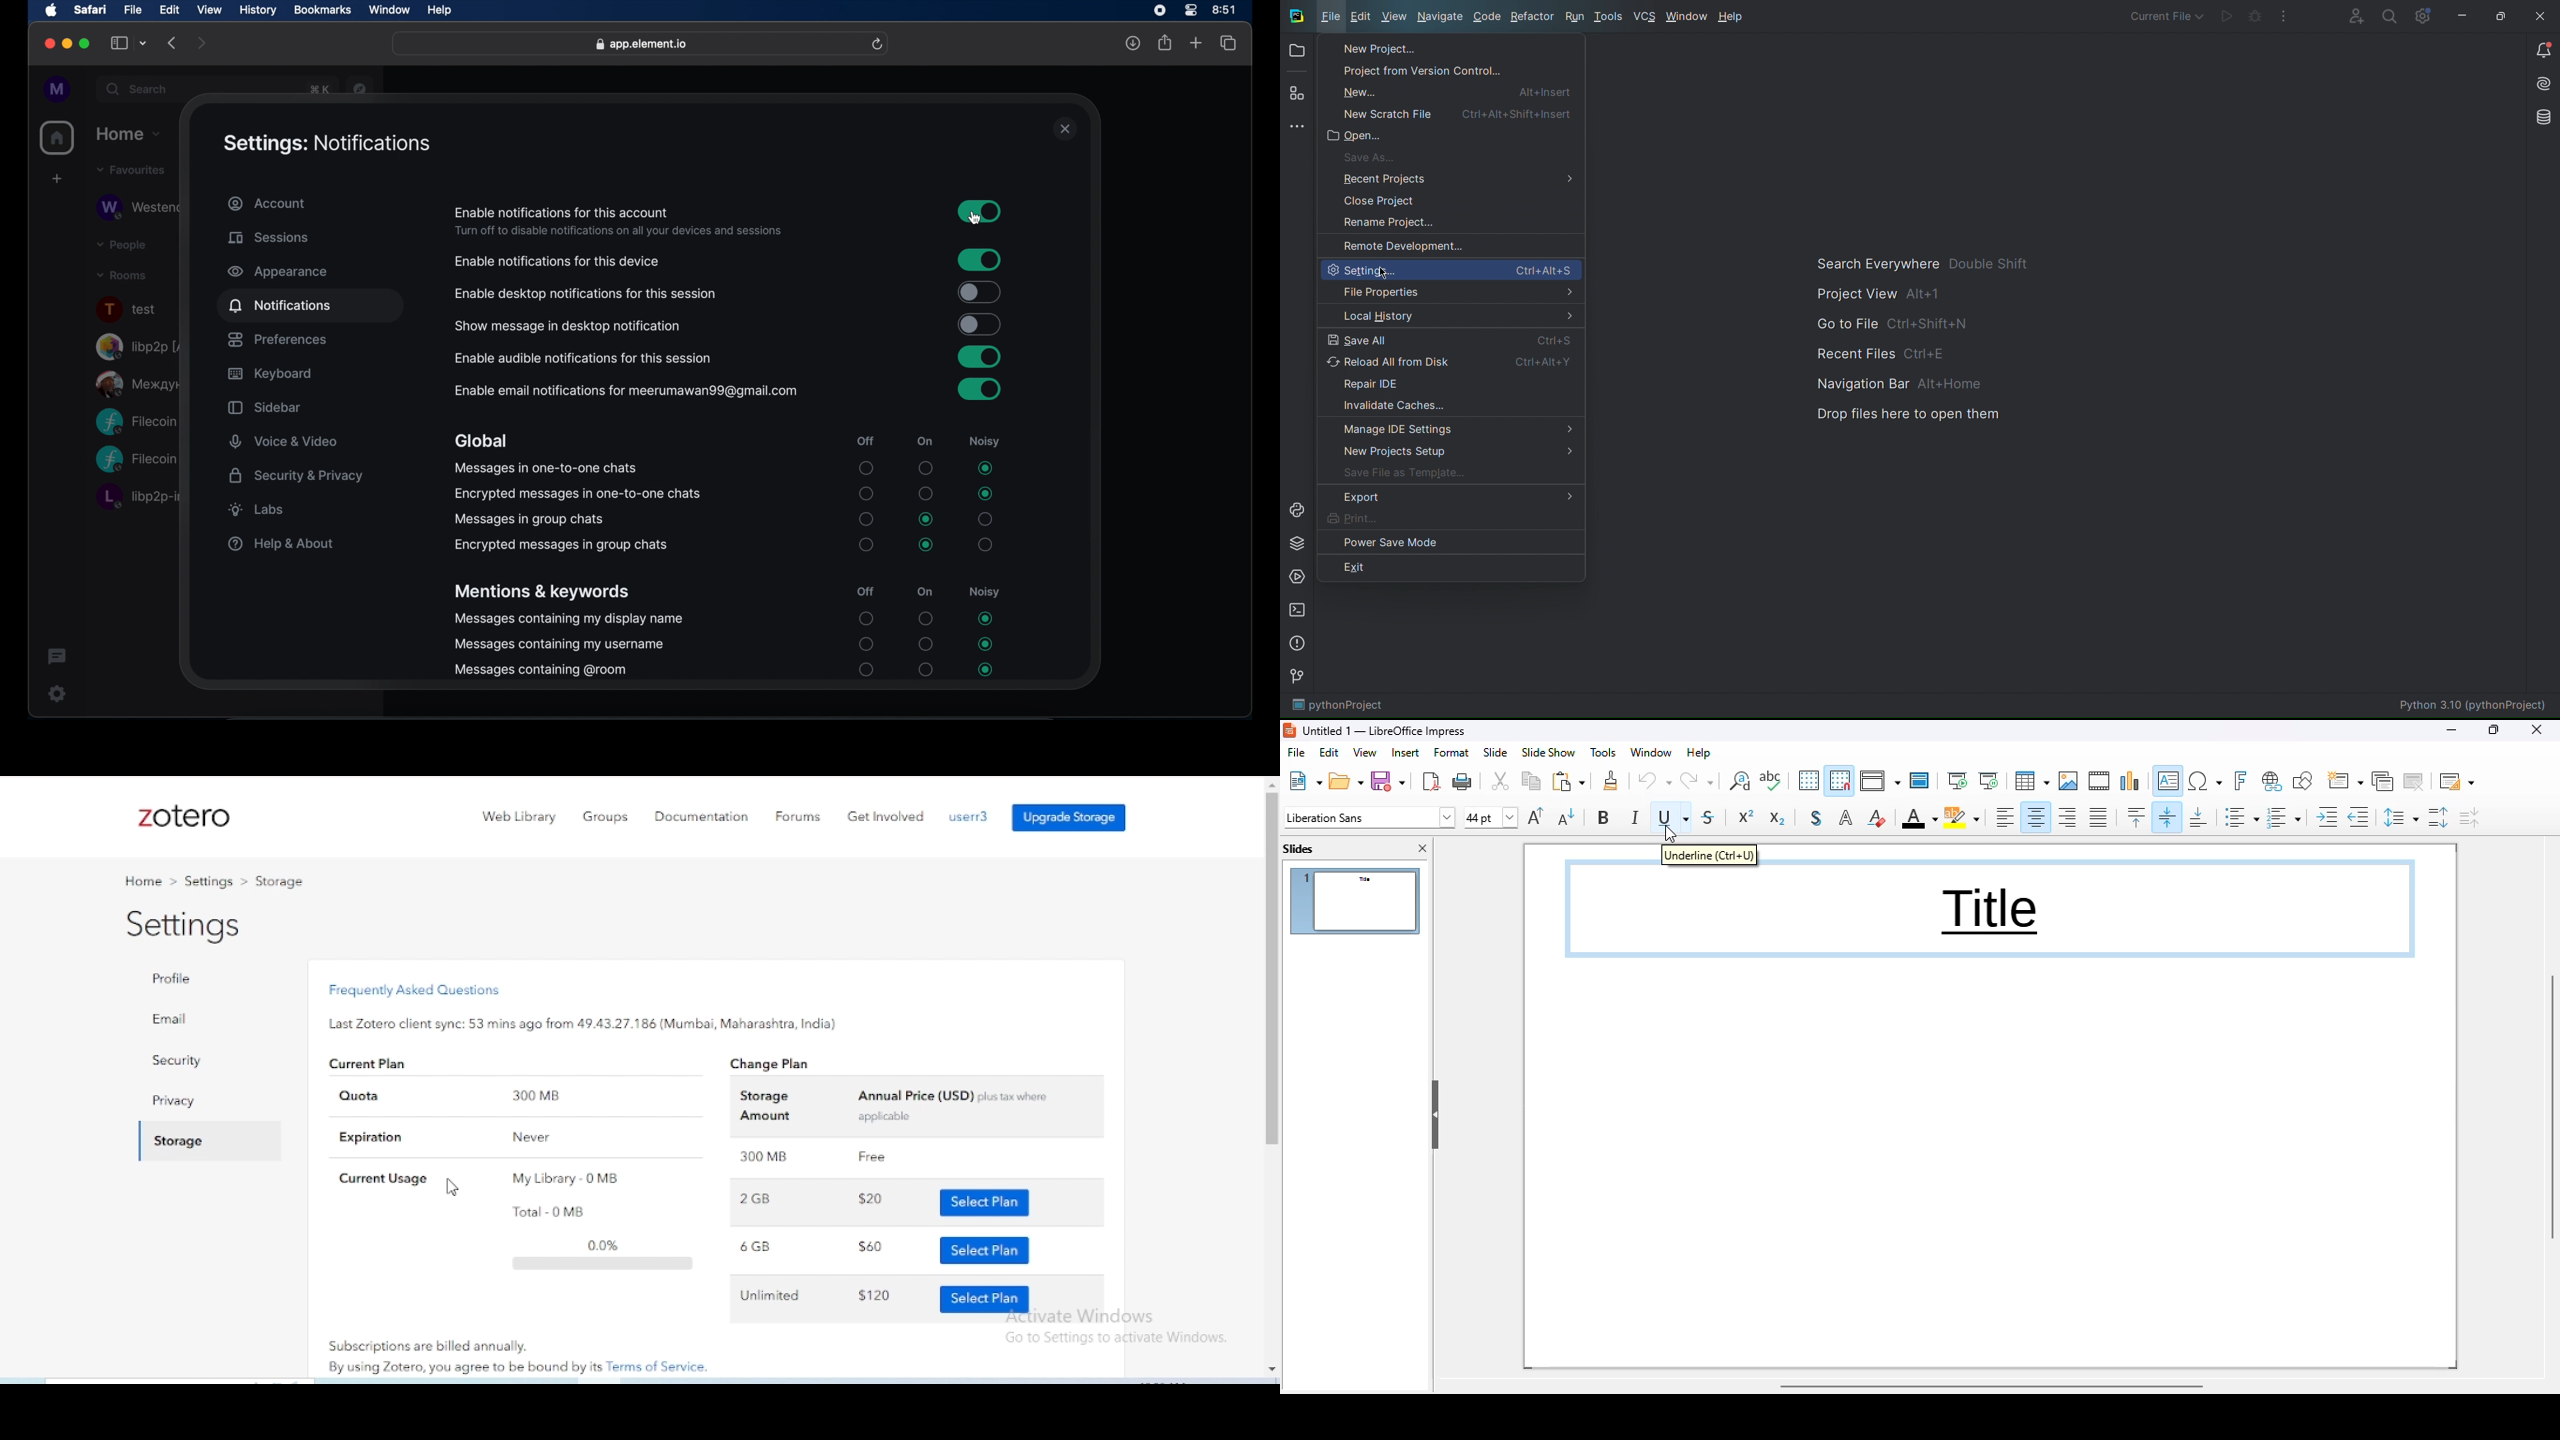 This screenshot has width=2576, height=1456. What do you see at coordinates (1435, 1114) in the screenshot?
I see `hide` at bounding box center [1435, 1114].